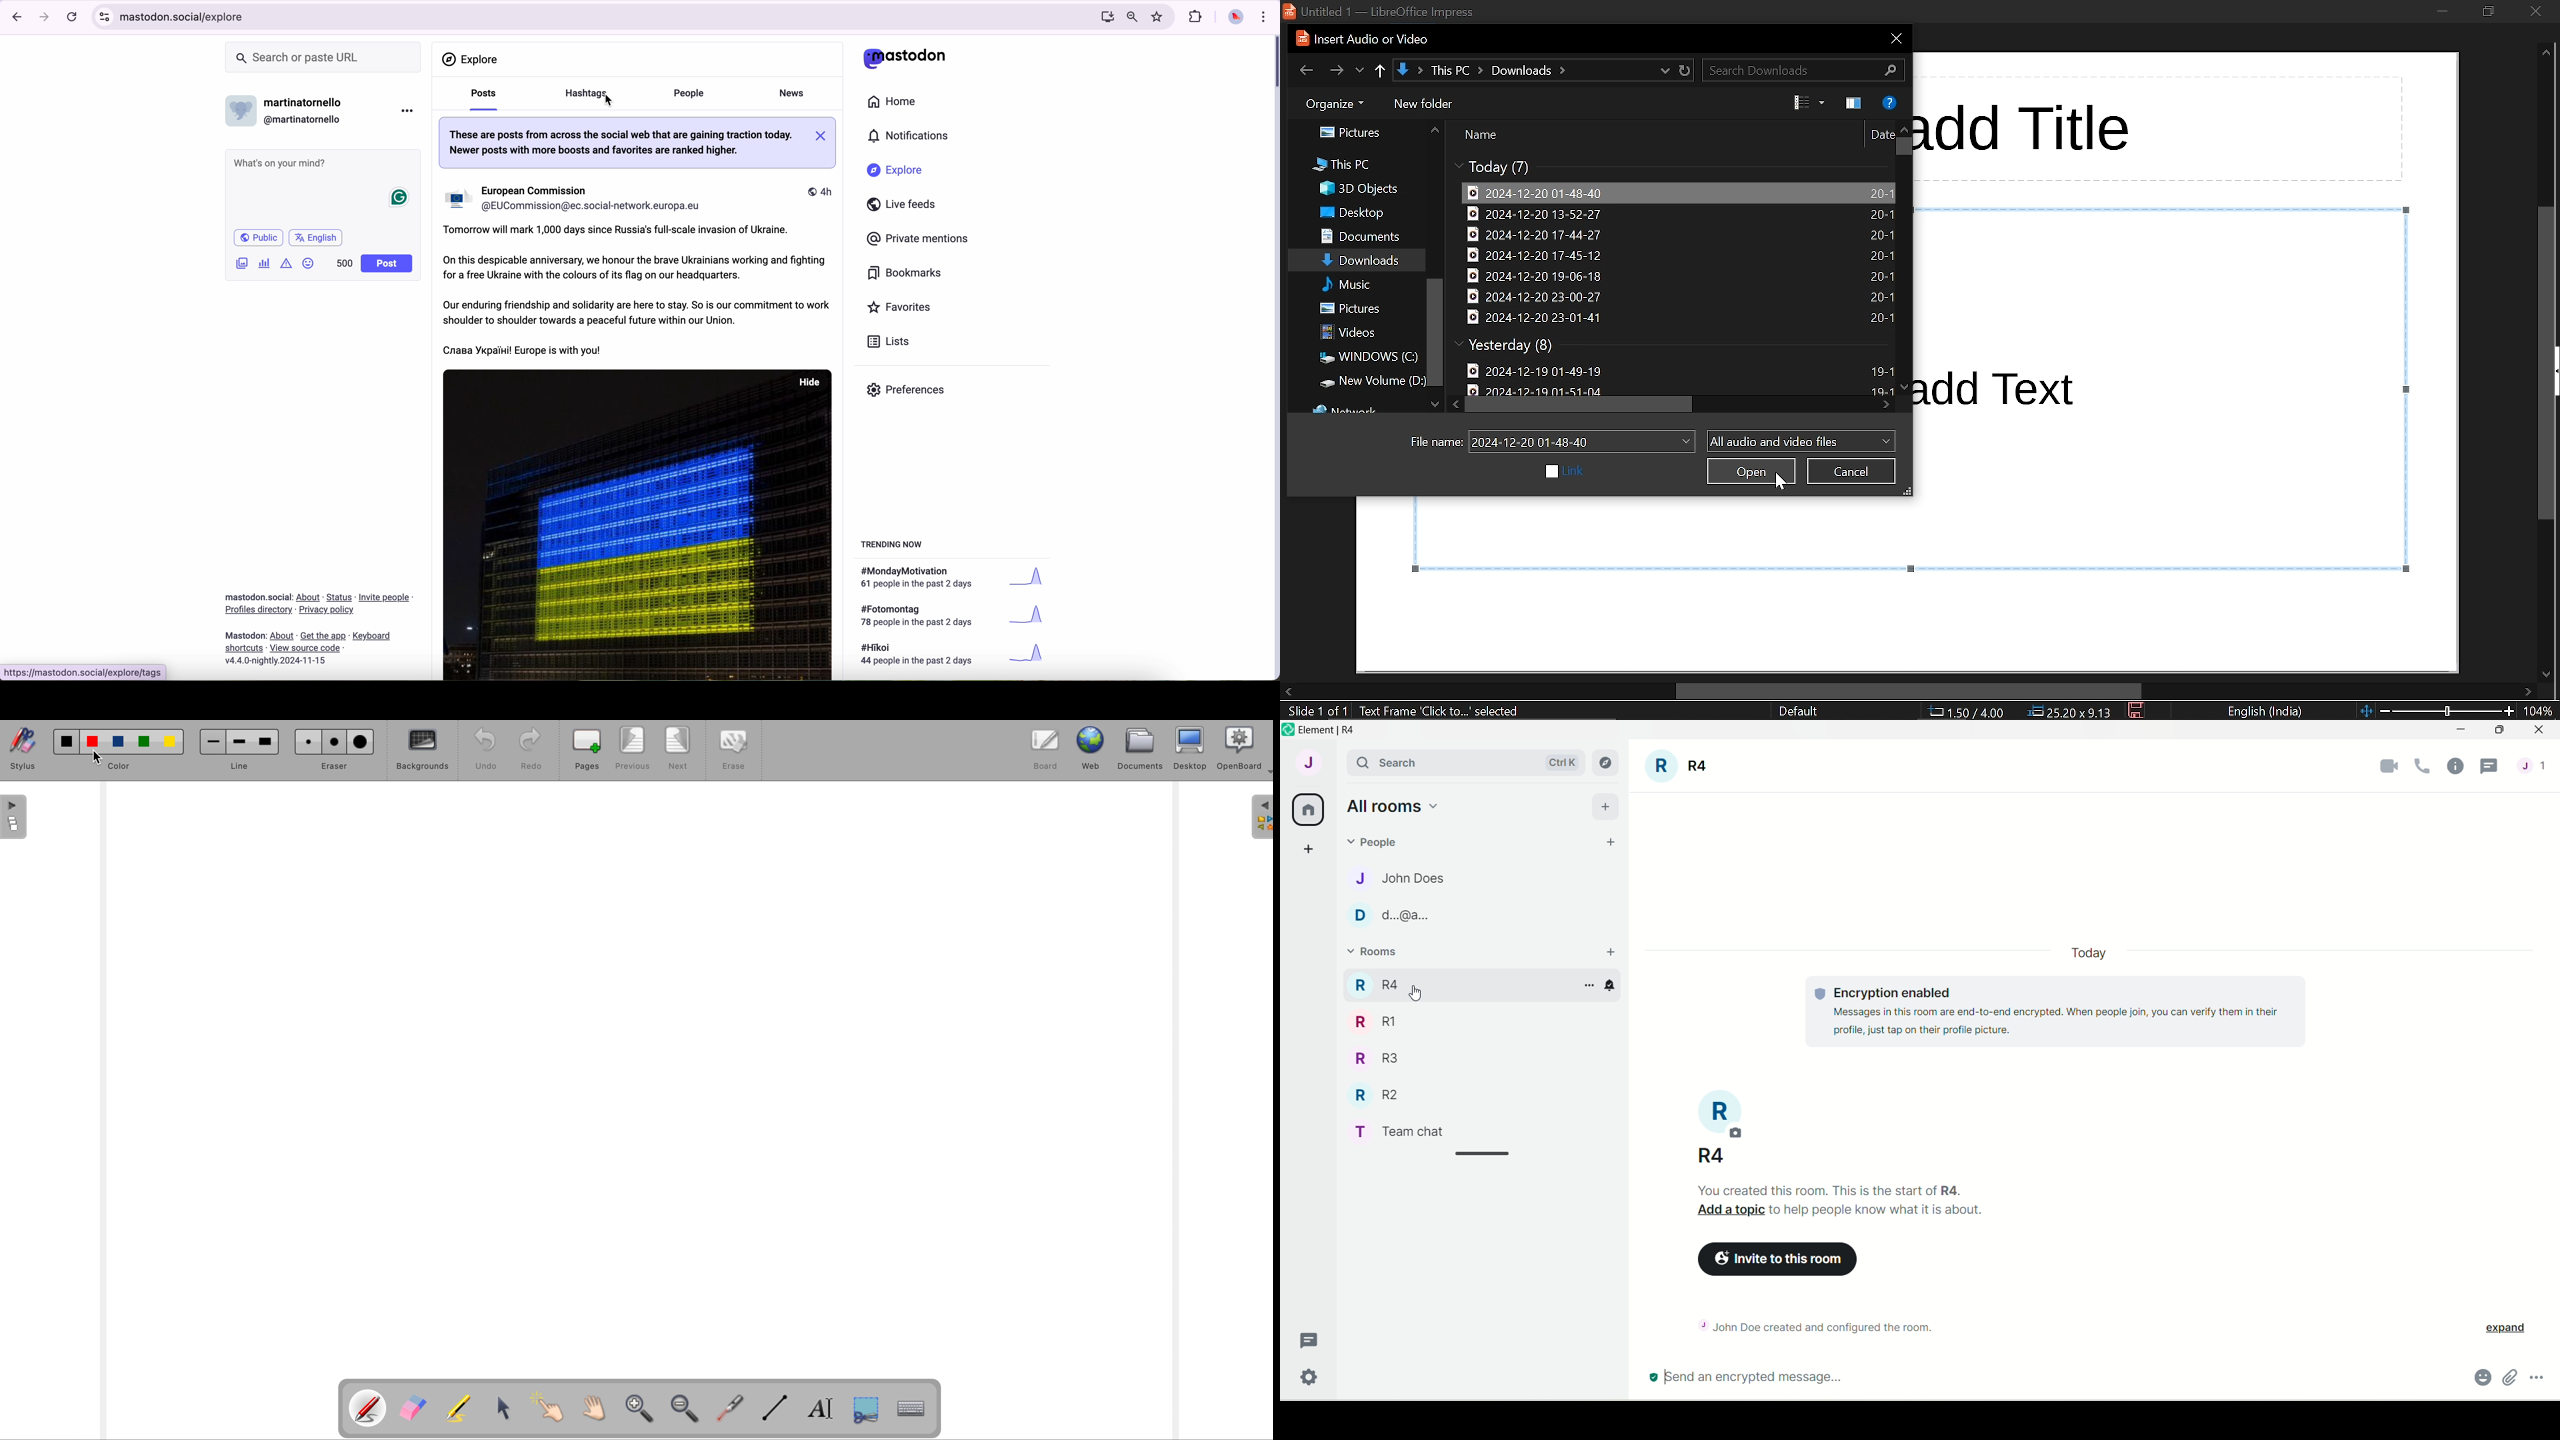 This screenshot has height=1456, width=2576. Describe the element at coordinates (2266, 712) in the screenshot. I see `language` at that location.